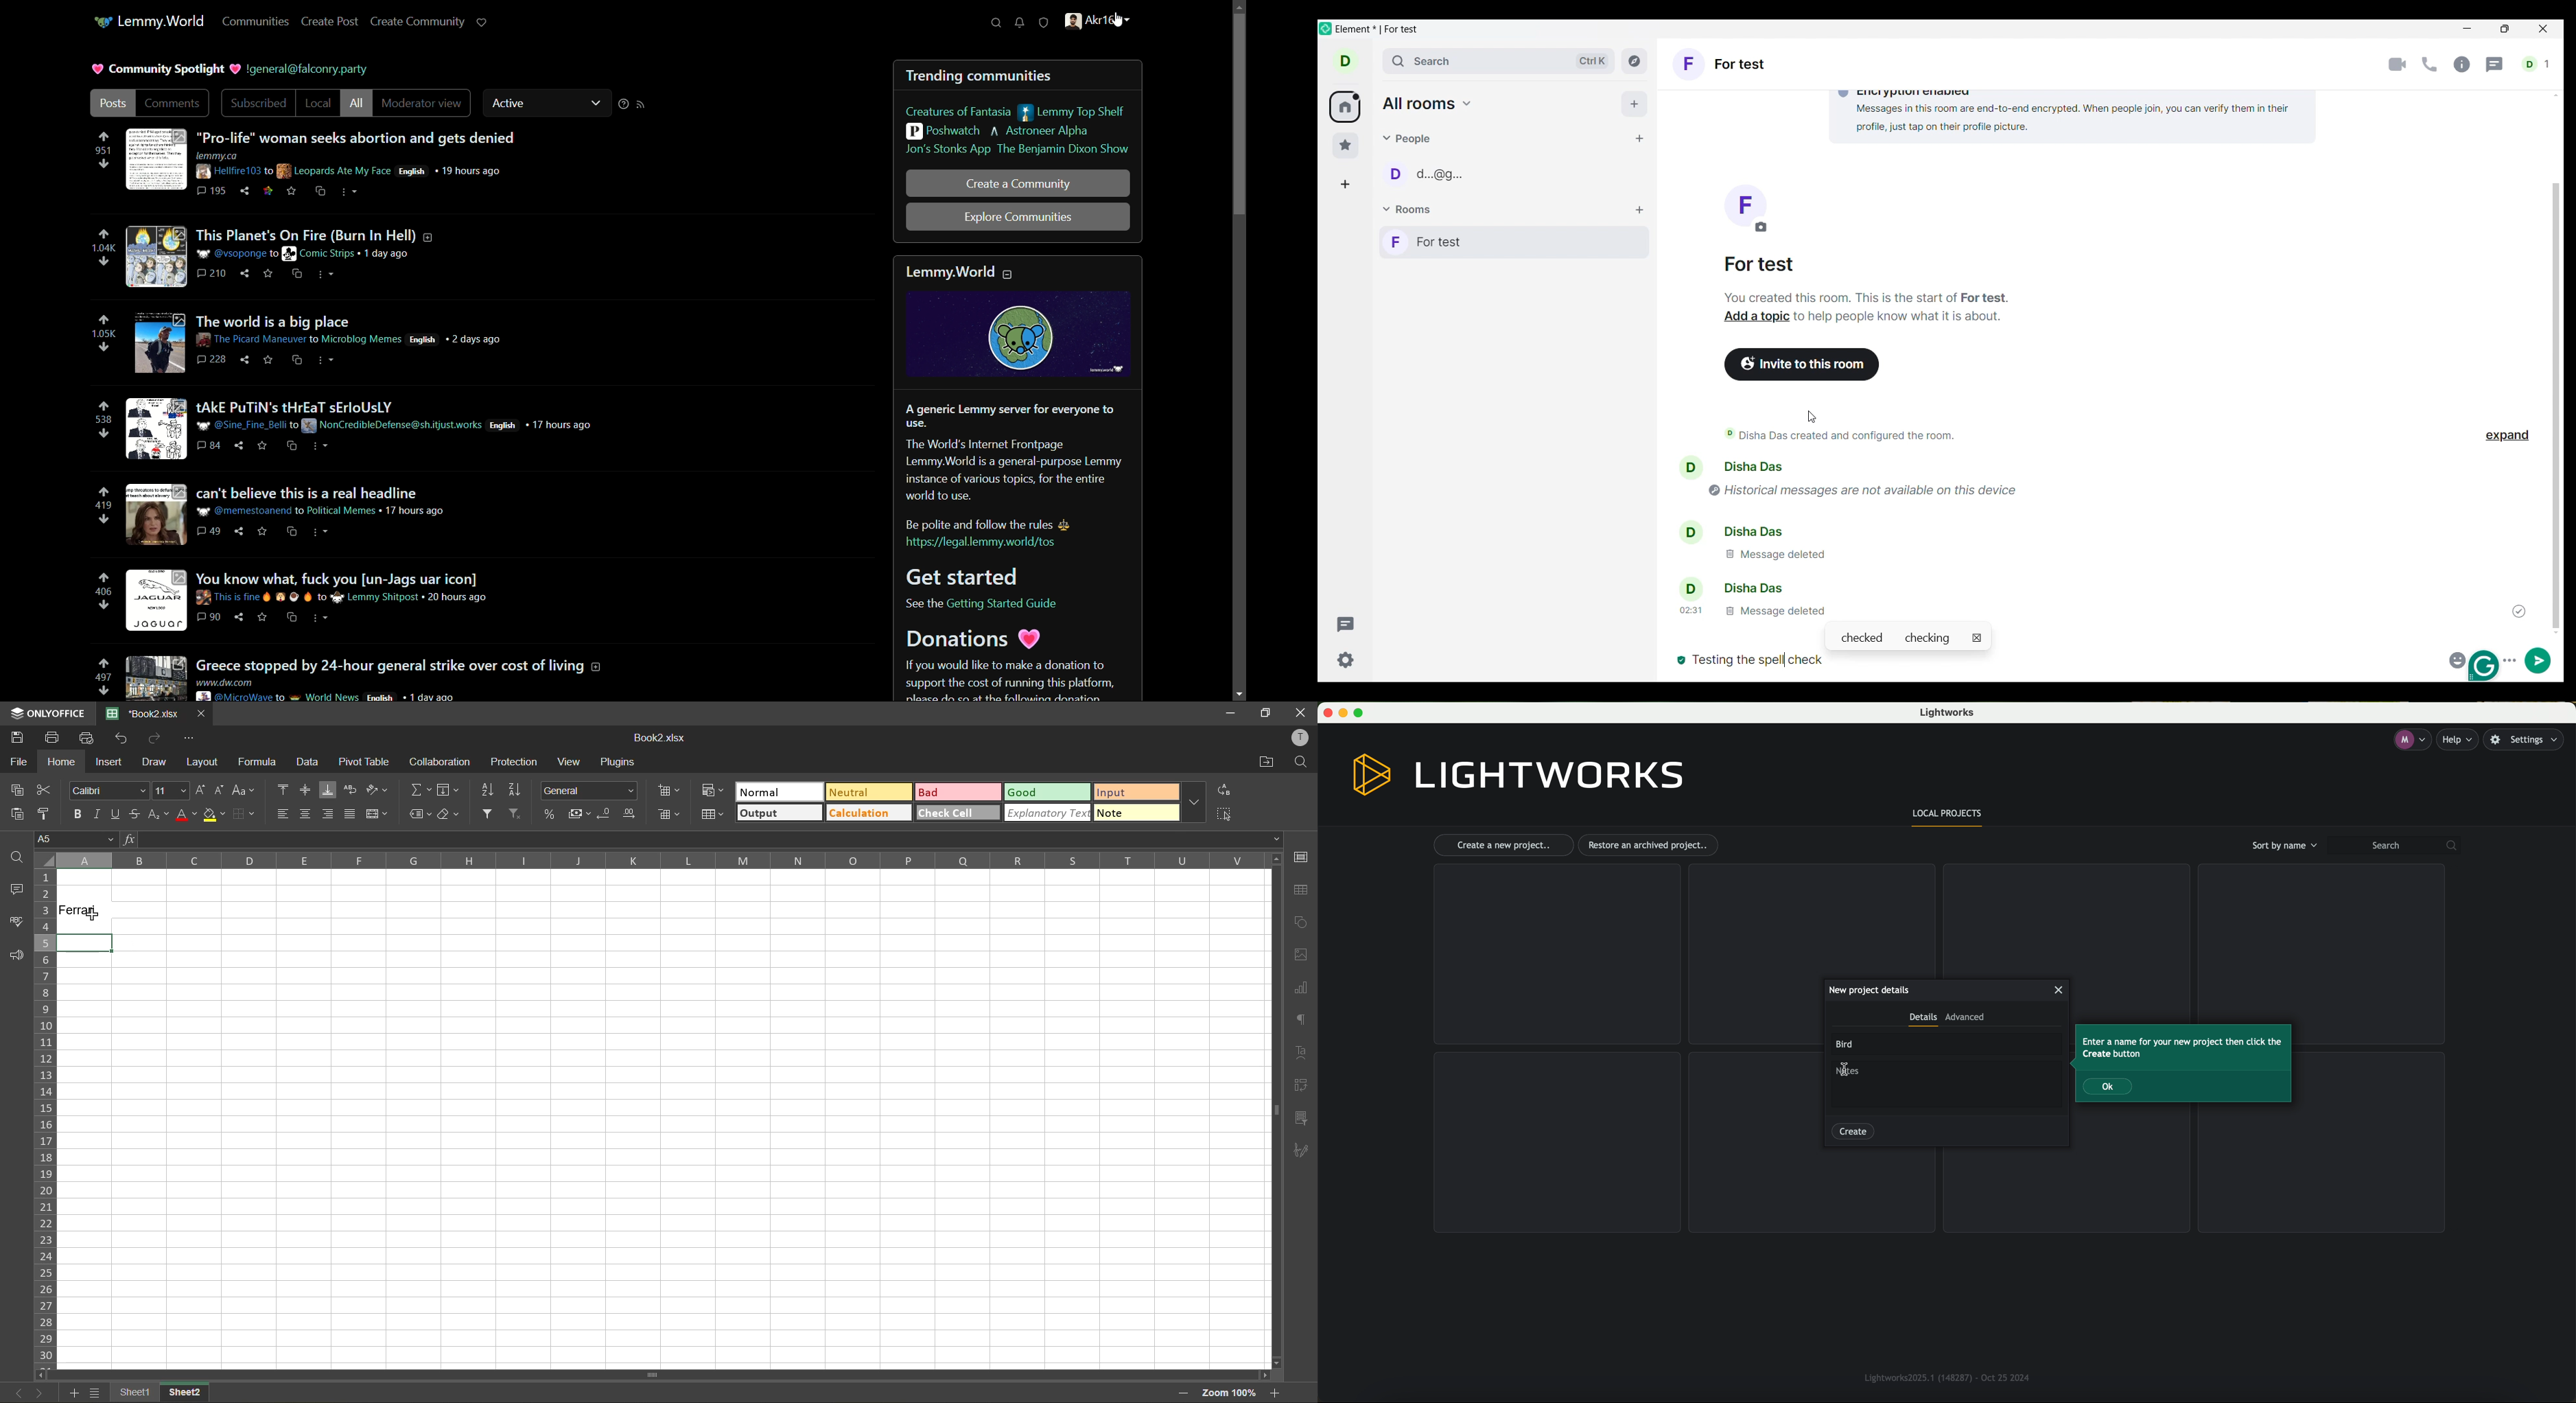 The image size is (2576, 1428). What do you see at coordinates (62, 761) in the screenshot?
I see `home` at bounding box center [62, 761].